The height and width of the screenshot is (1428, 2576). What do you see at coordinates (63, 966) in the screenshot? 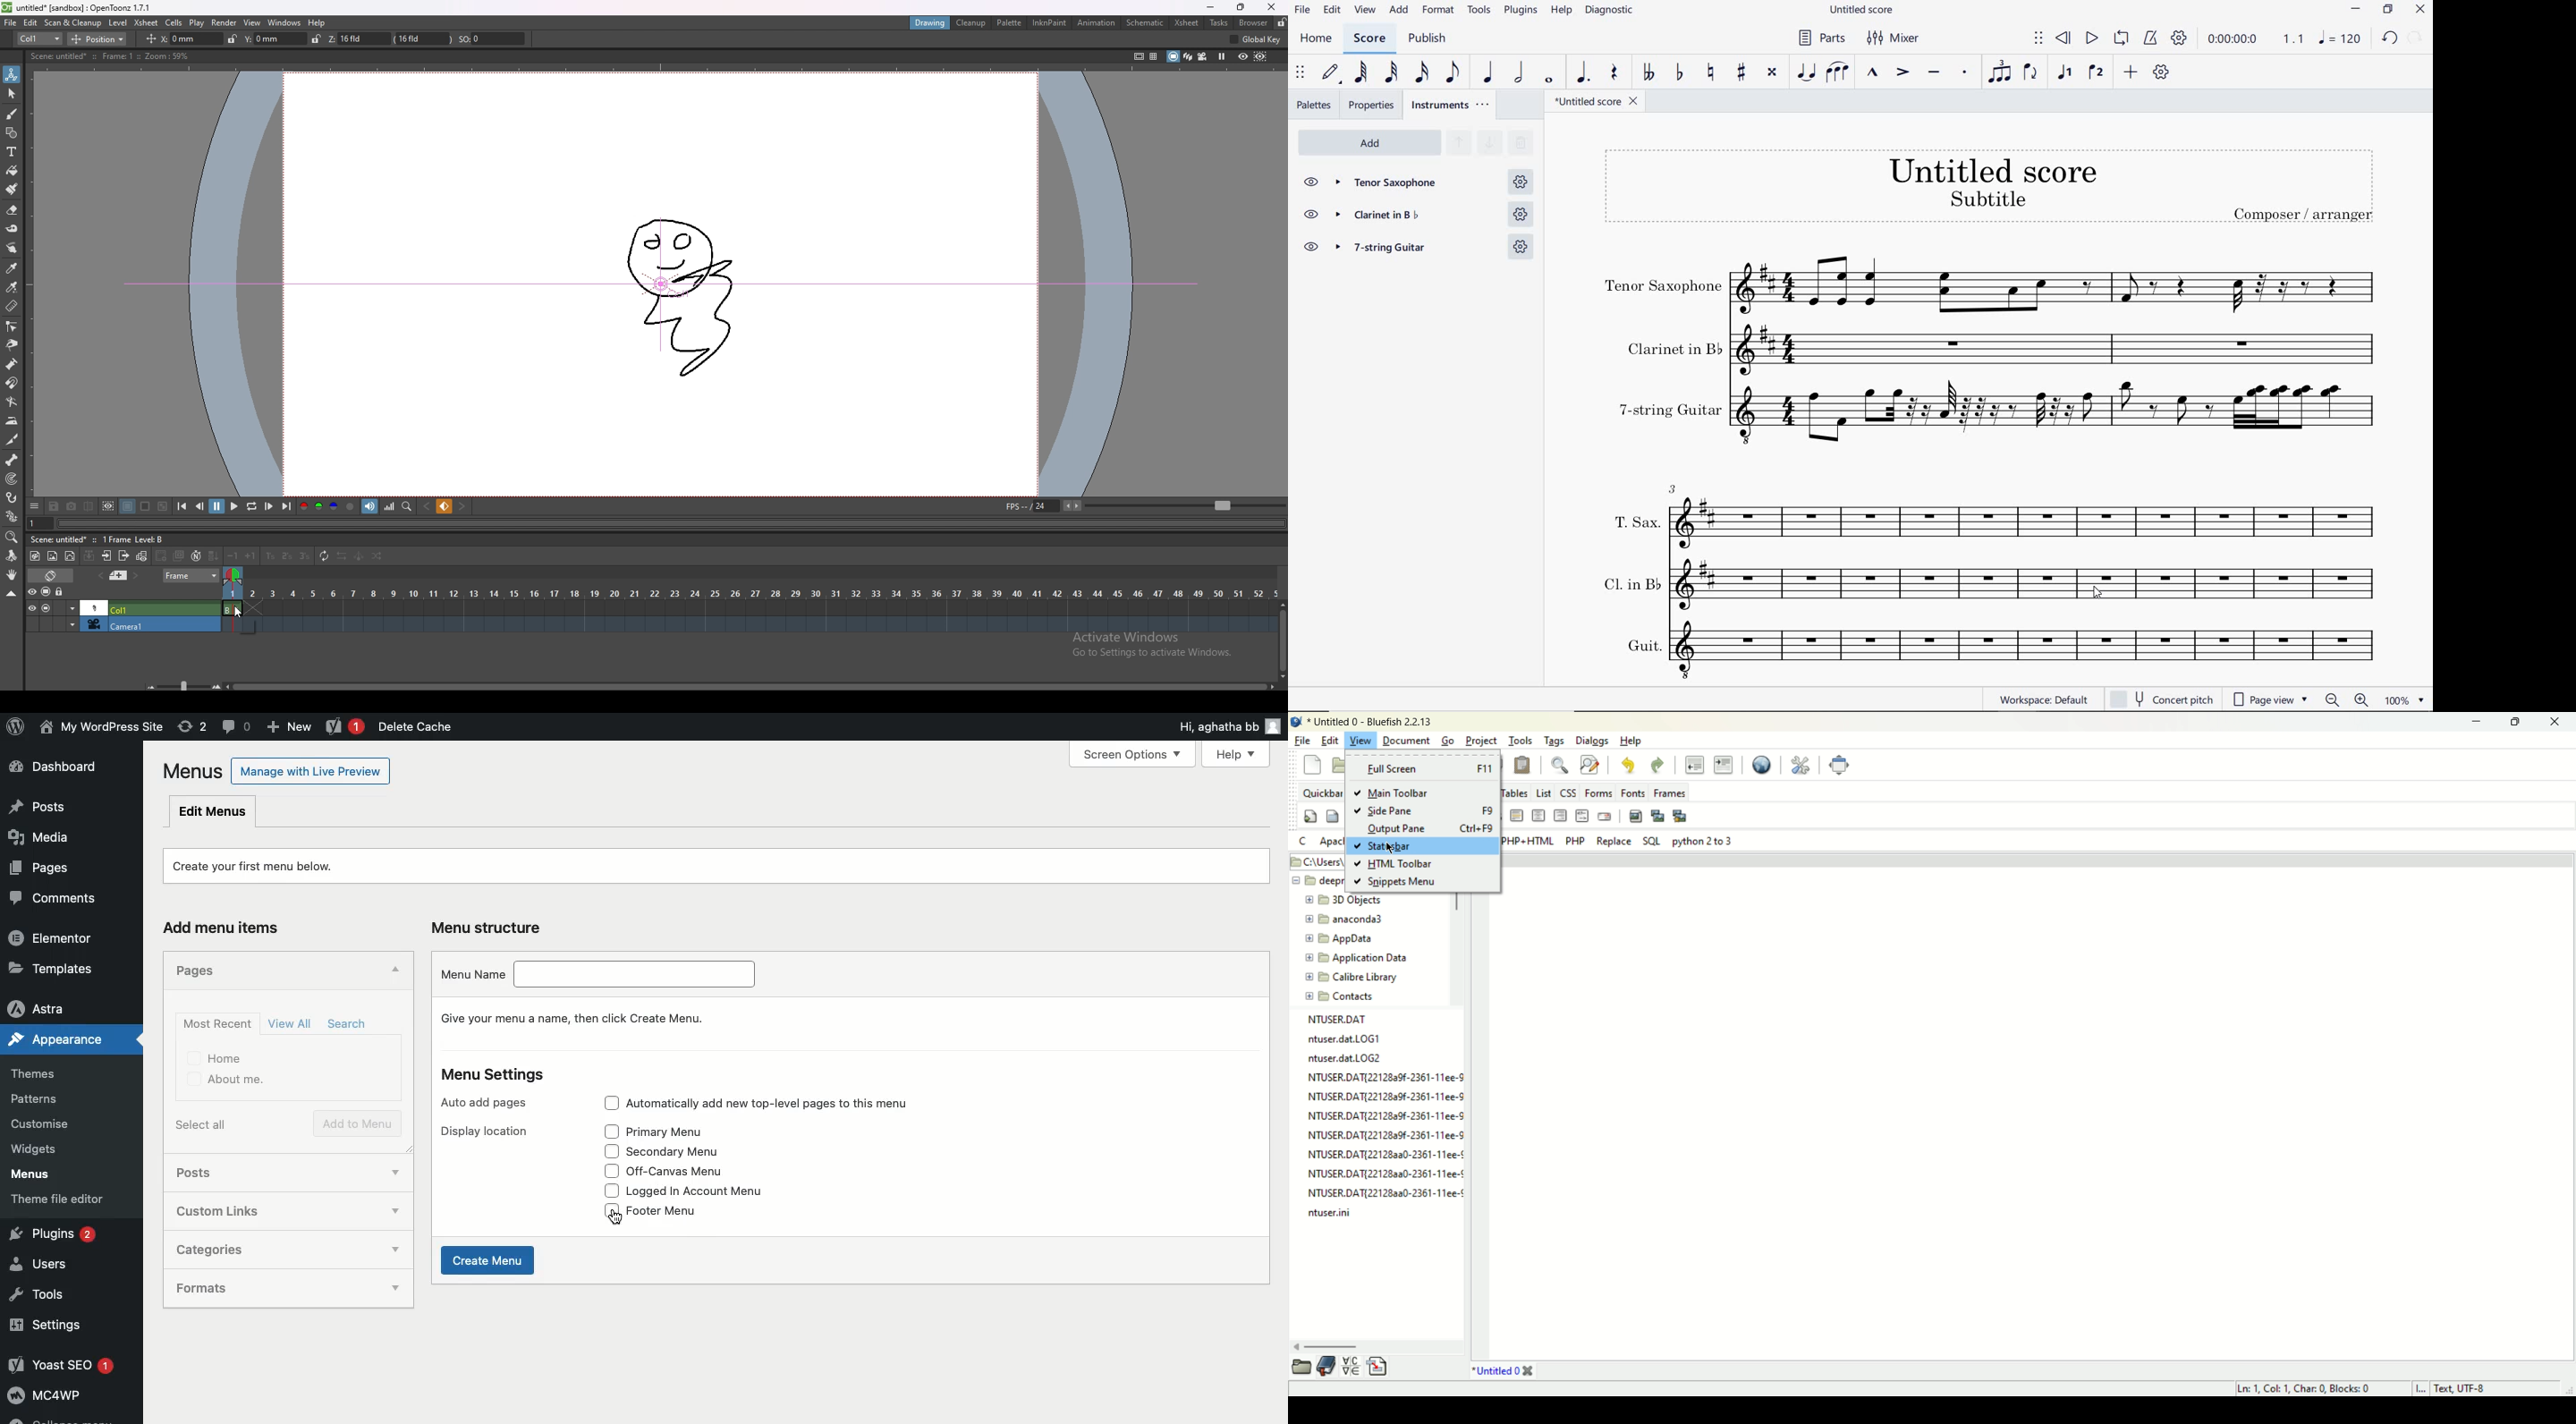
I see `Templates` at bounding box center [63, 966].